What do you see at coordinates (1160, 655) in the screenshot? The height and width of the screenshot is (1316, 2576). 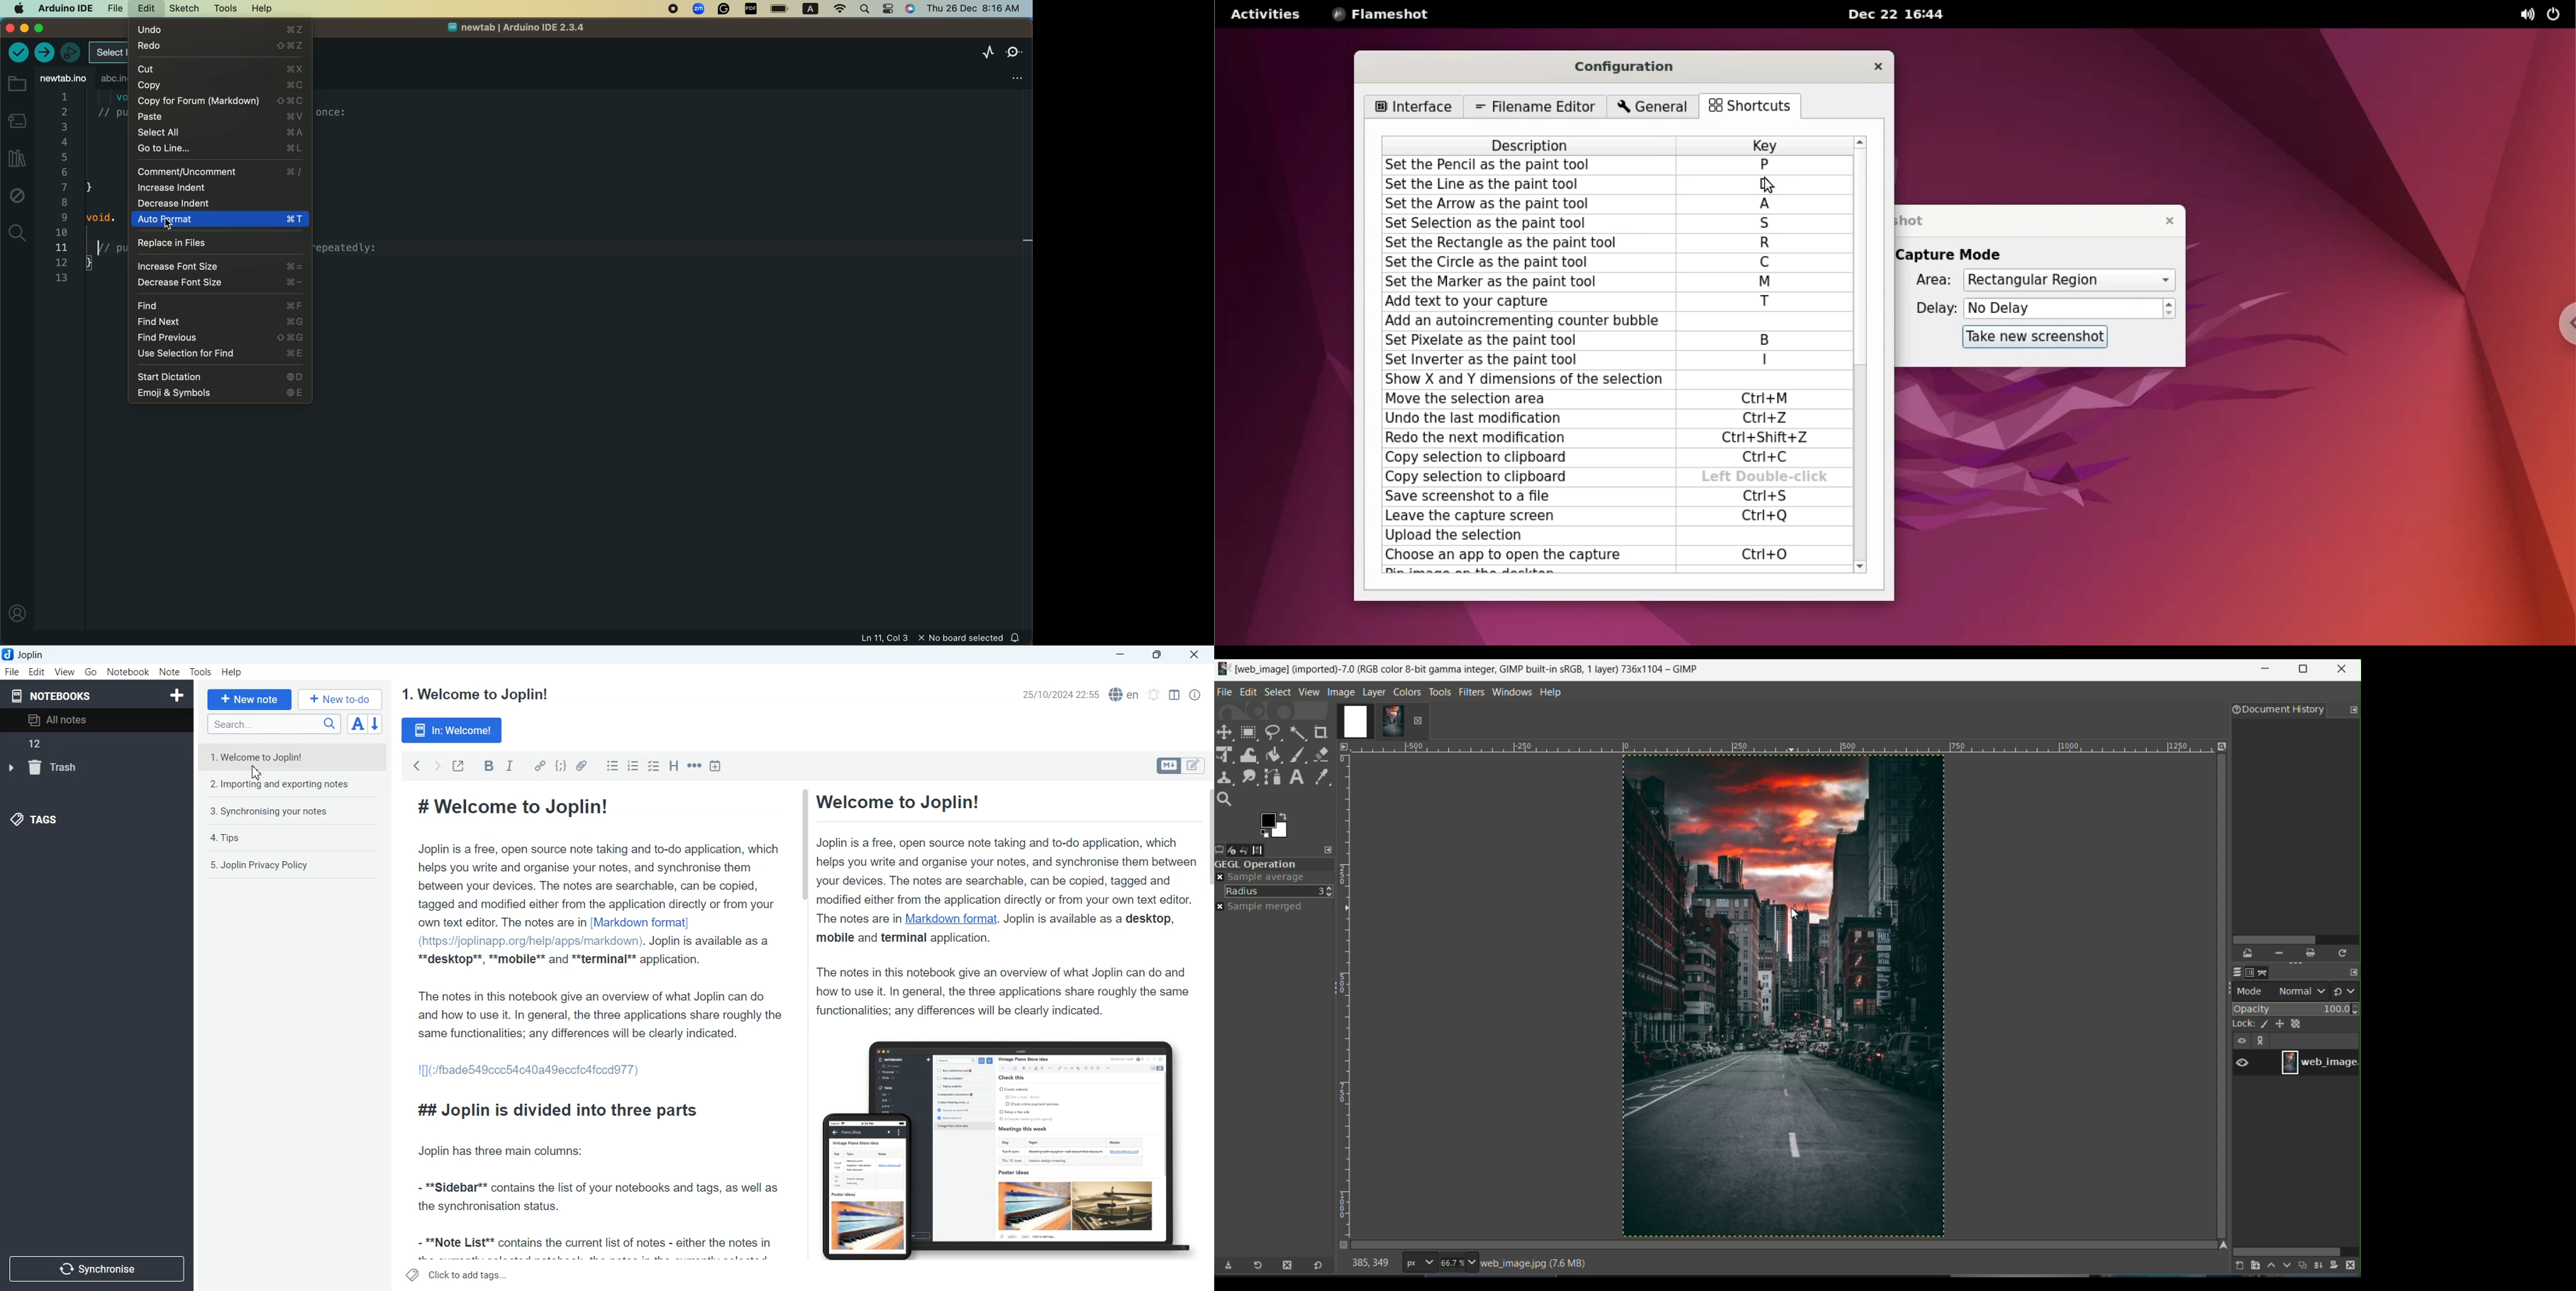 I see `Maximize` at bounding box center [1160, 655].